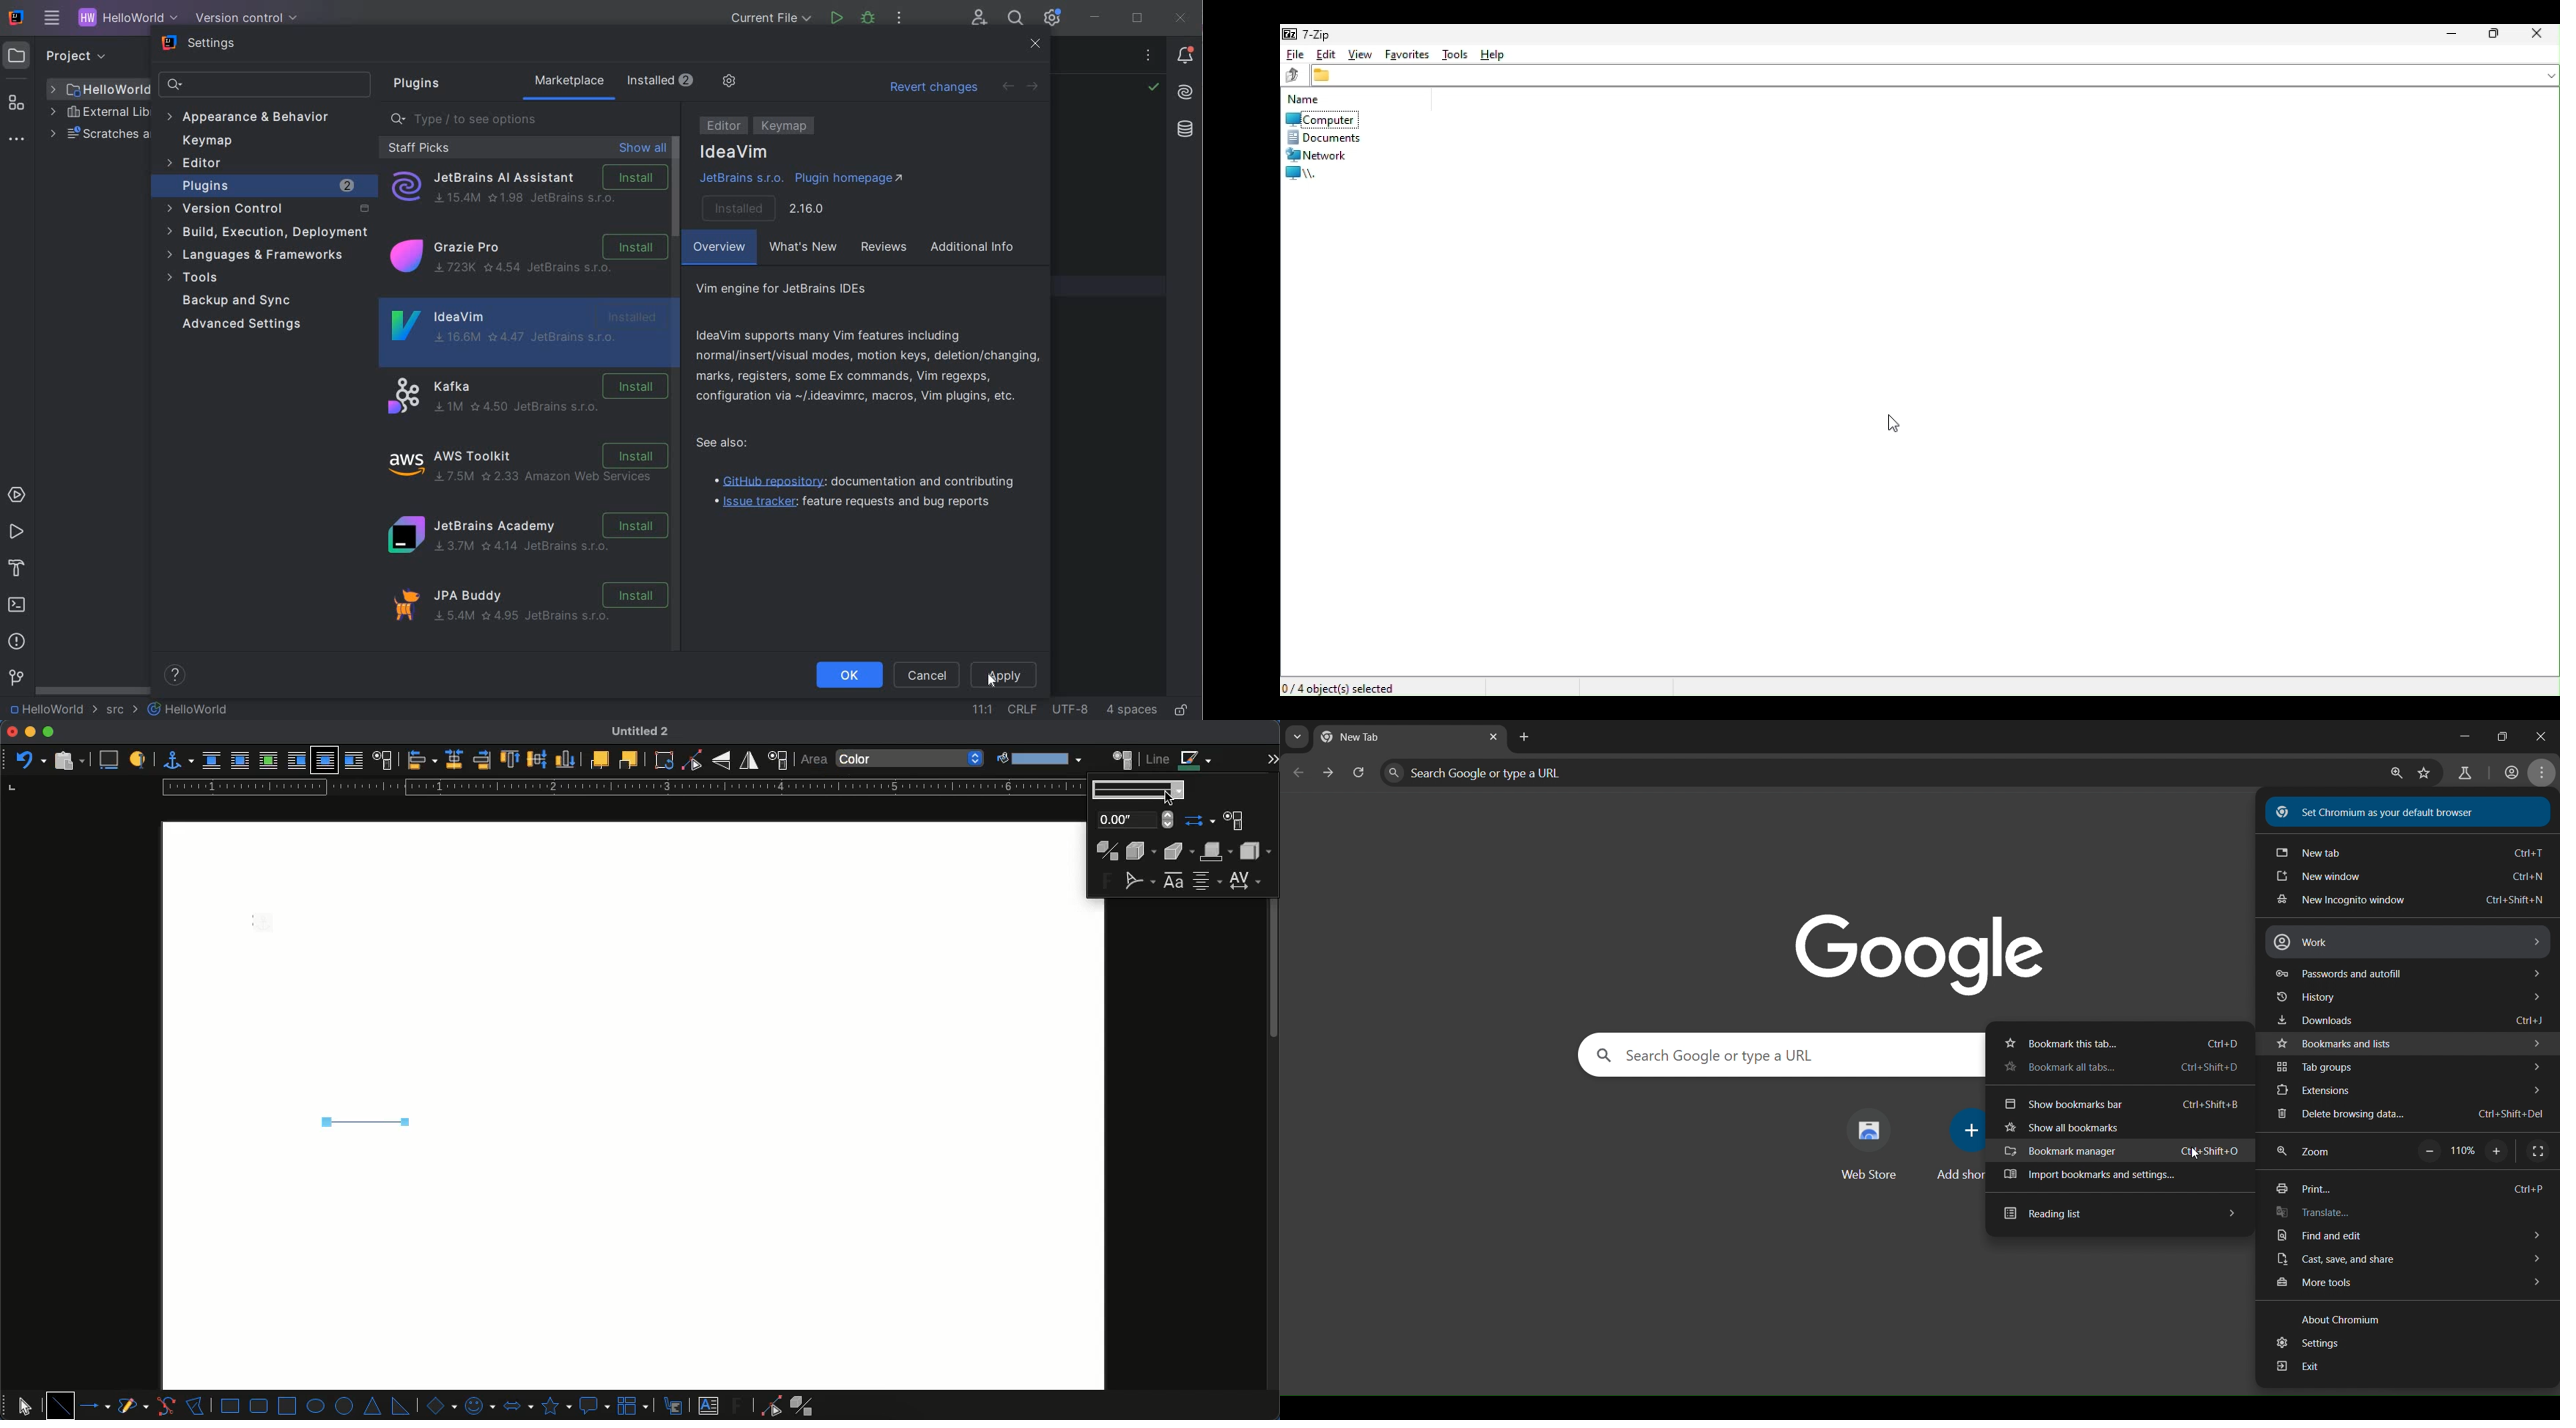 This screenshot has height=1428, width=2576. What do you see at coordinates (1137, 786) in the screenshot?
I see `line style` at bounding box center [1137, 786].